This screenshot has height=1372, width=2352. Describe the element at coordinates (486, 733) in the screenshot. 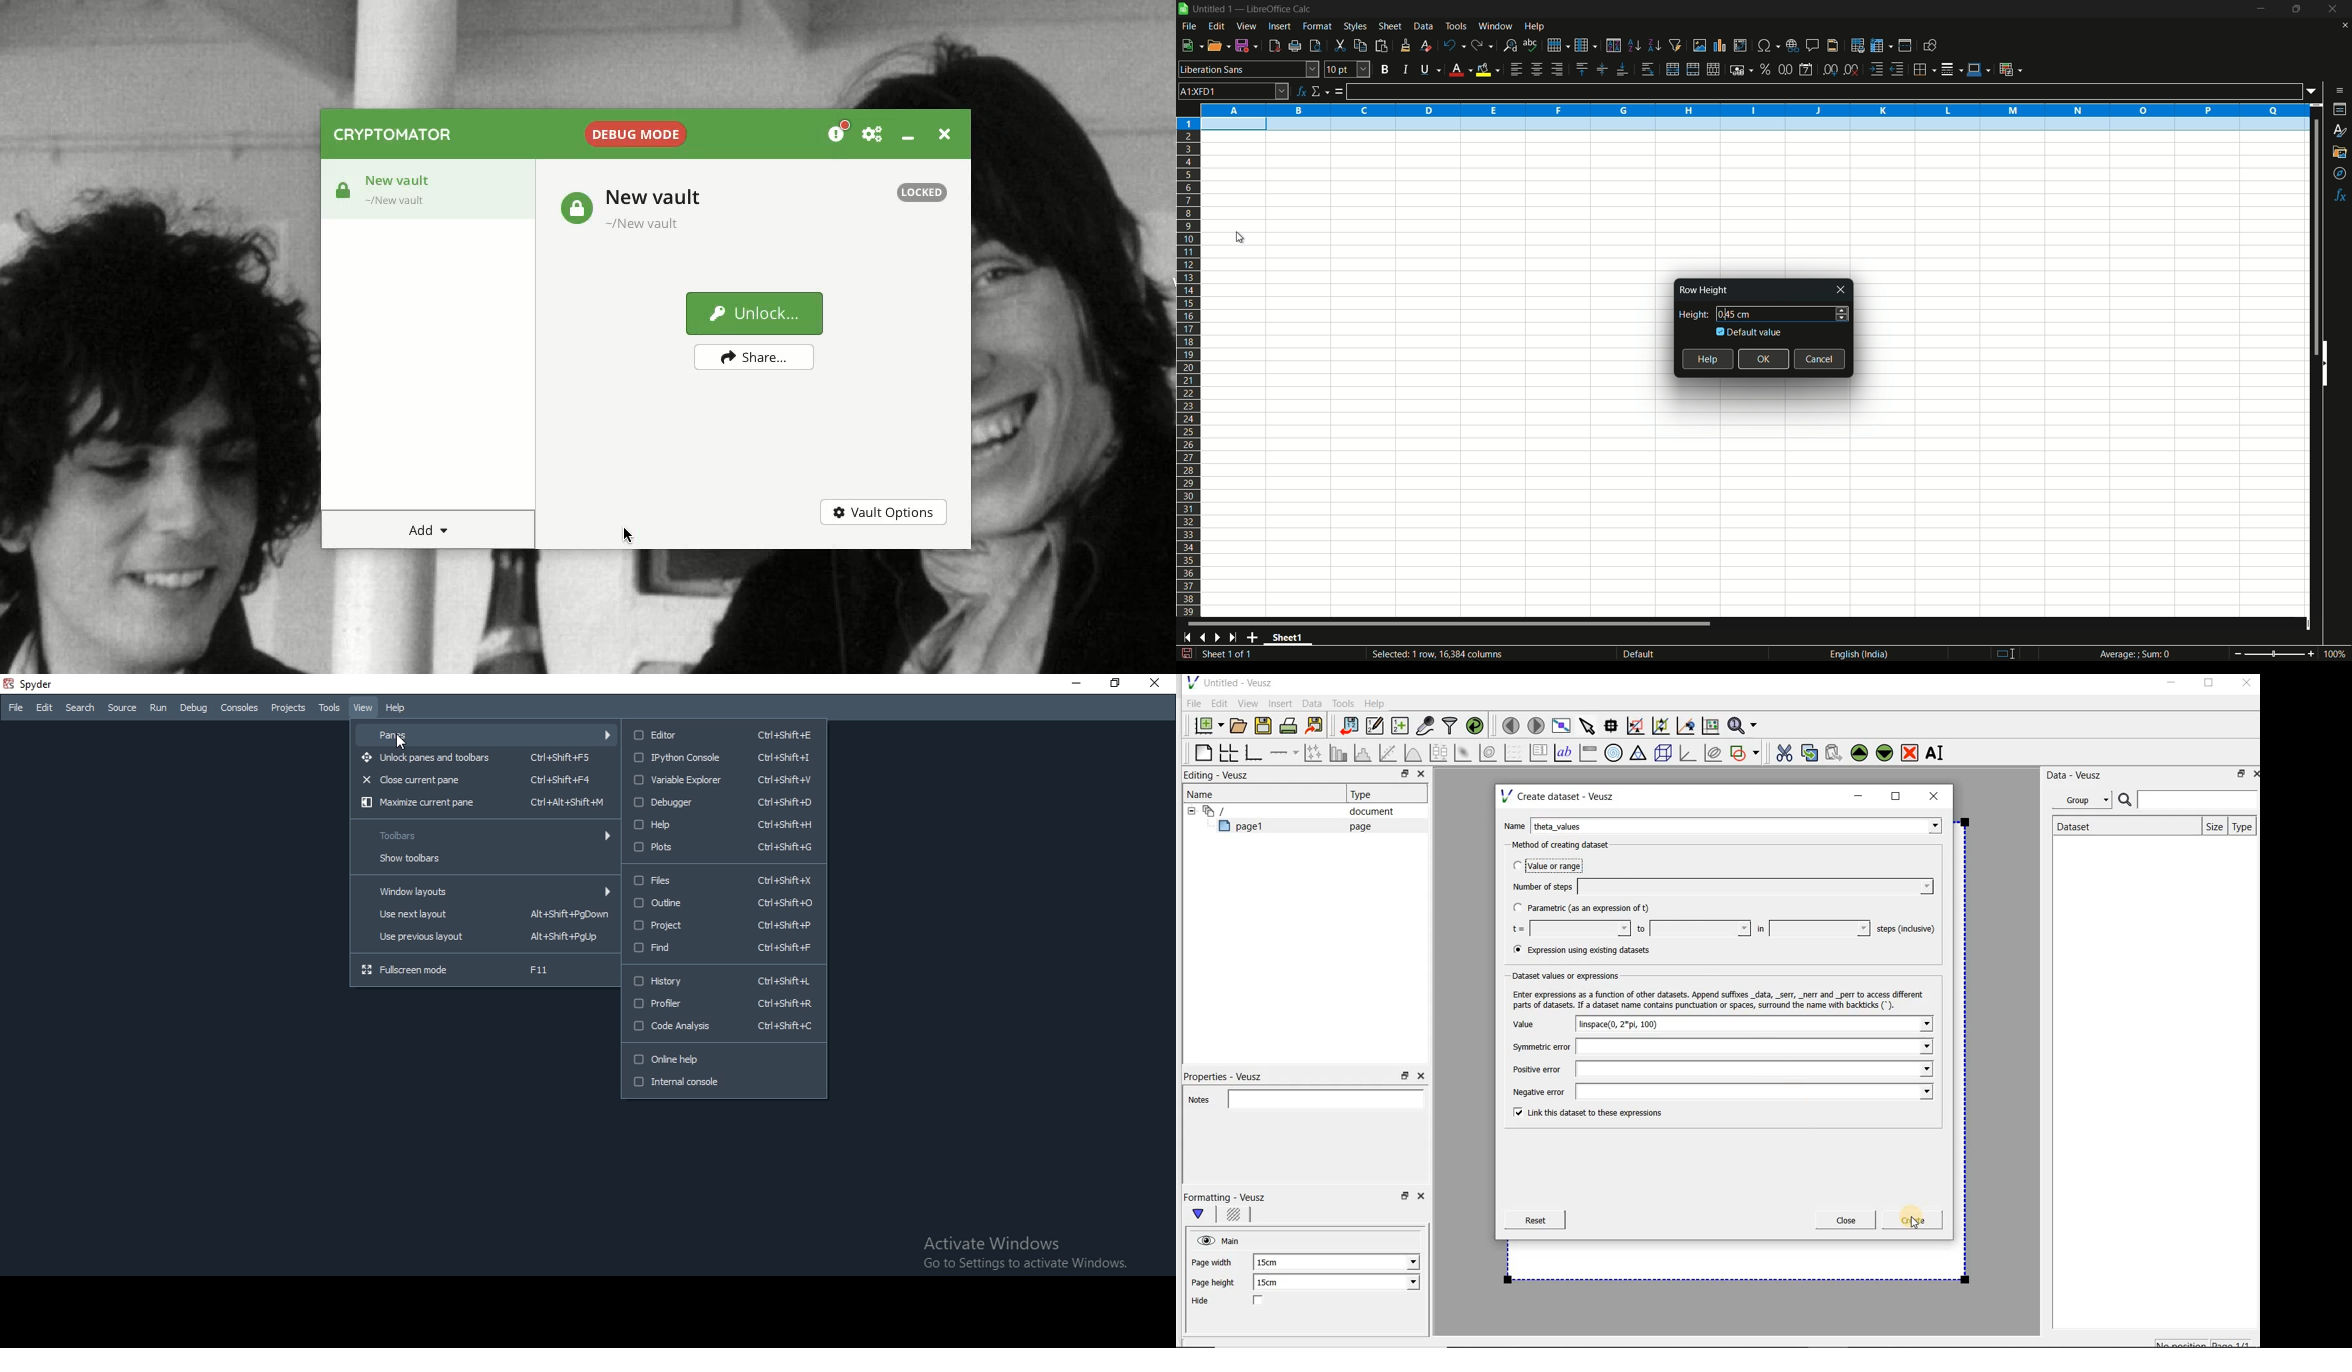

I see `Panes` at that location.